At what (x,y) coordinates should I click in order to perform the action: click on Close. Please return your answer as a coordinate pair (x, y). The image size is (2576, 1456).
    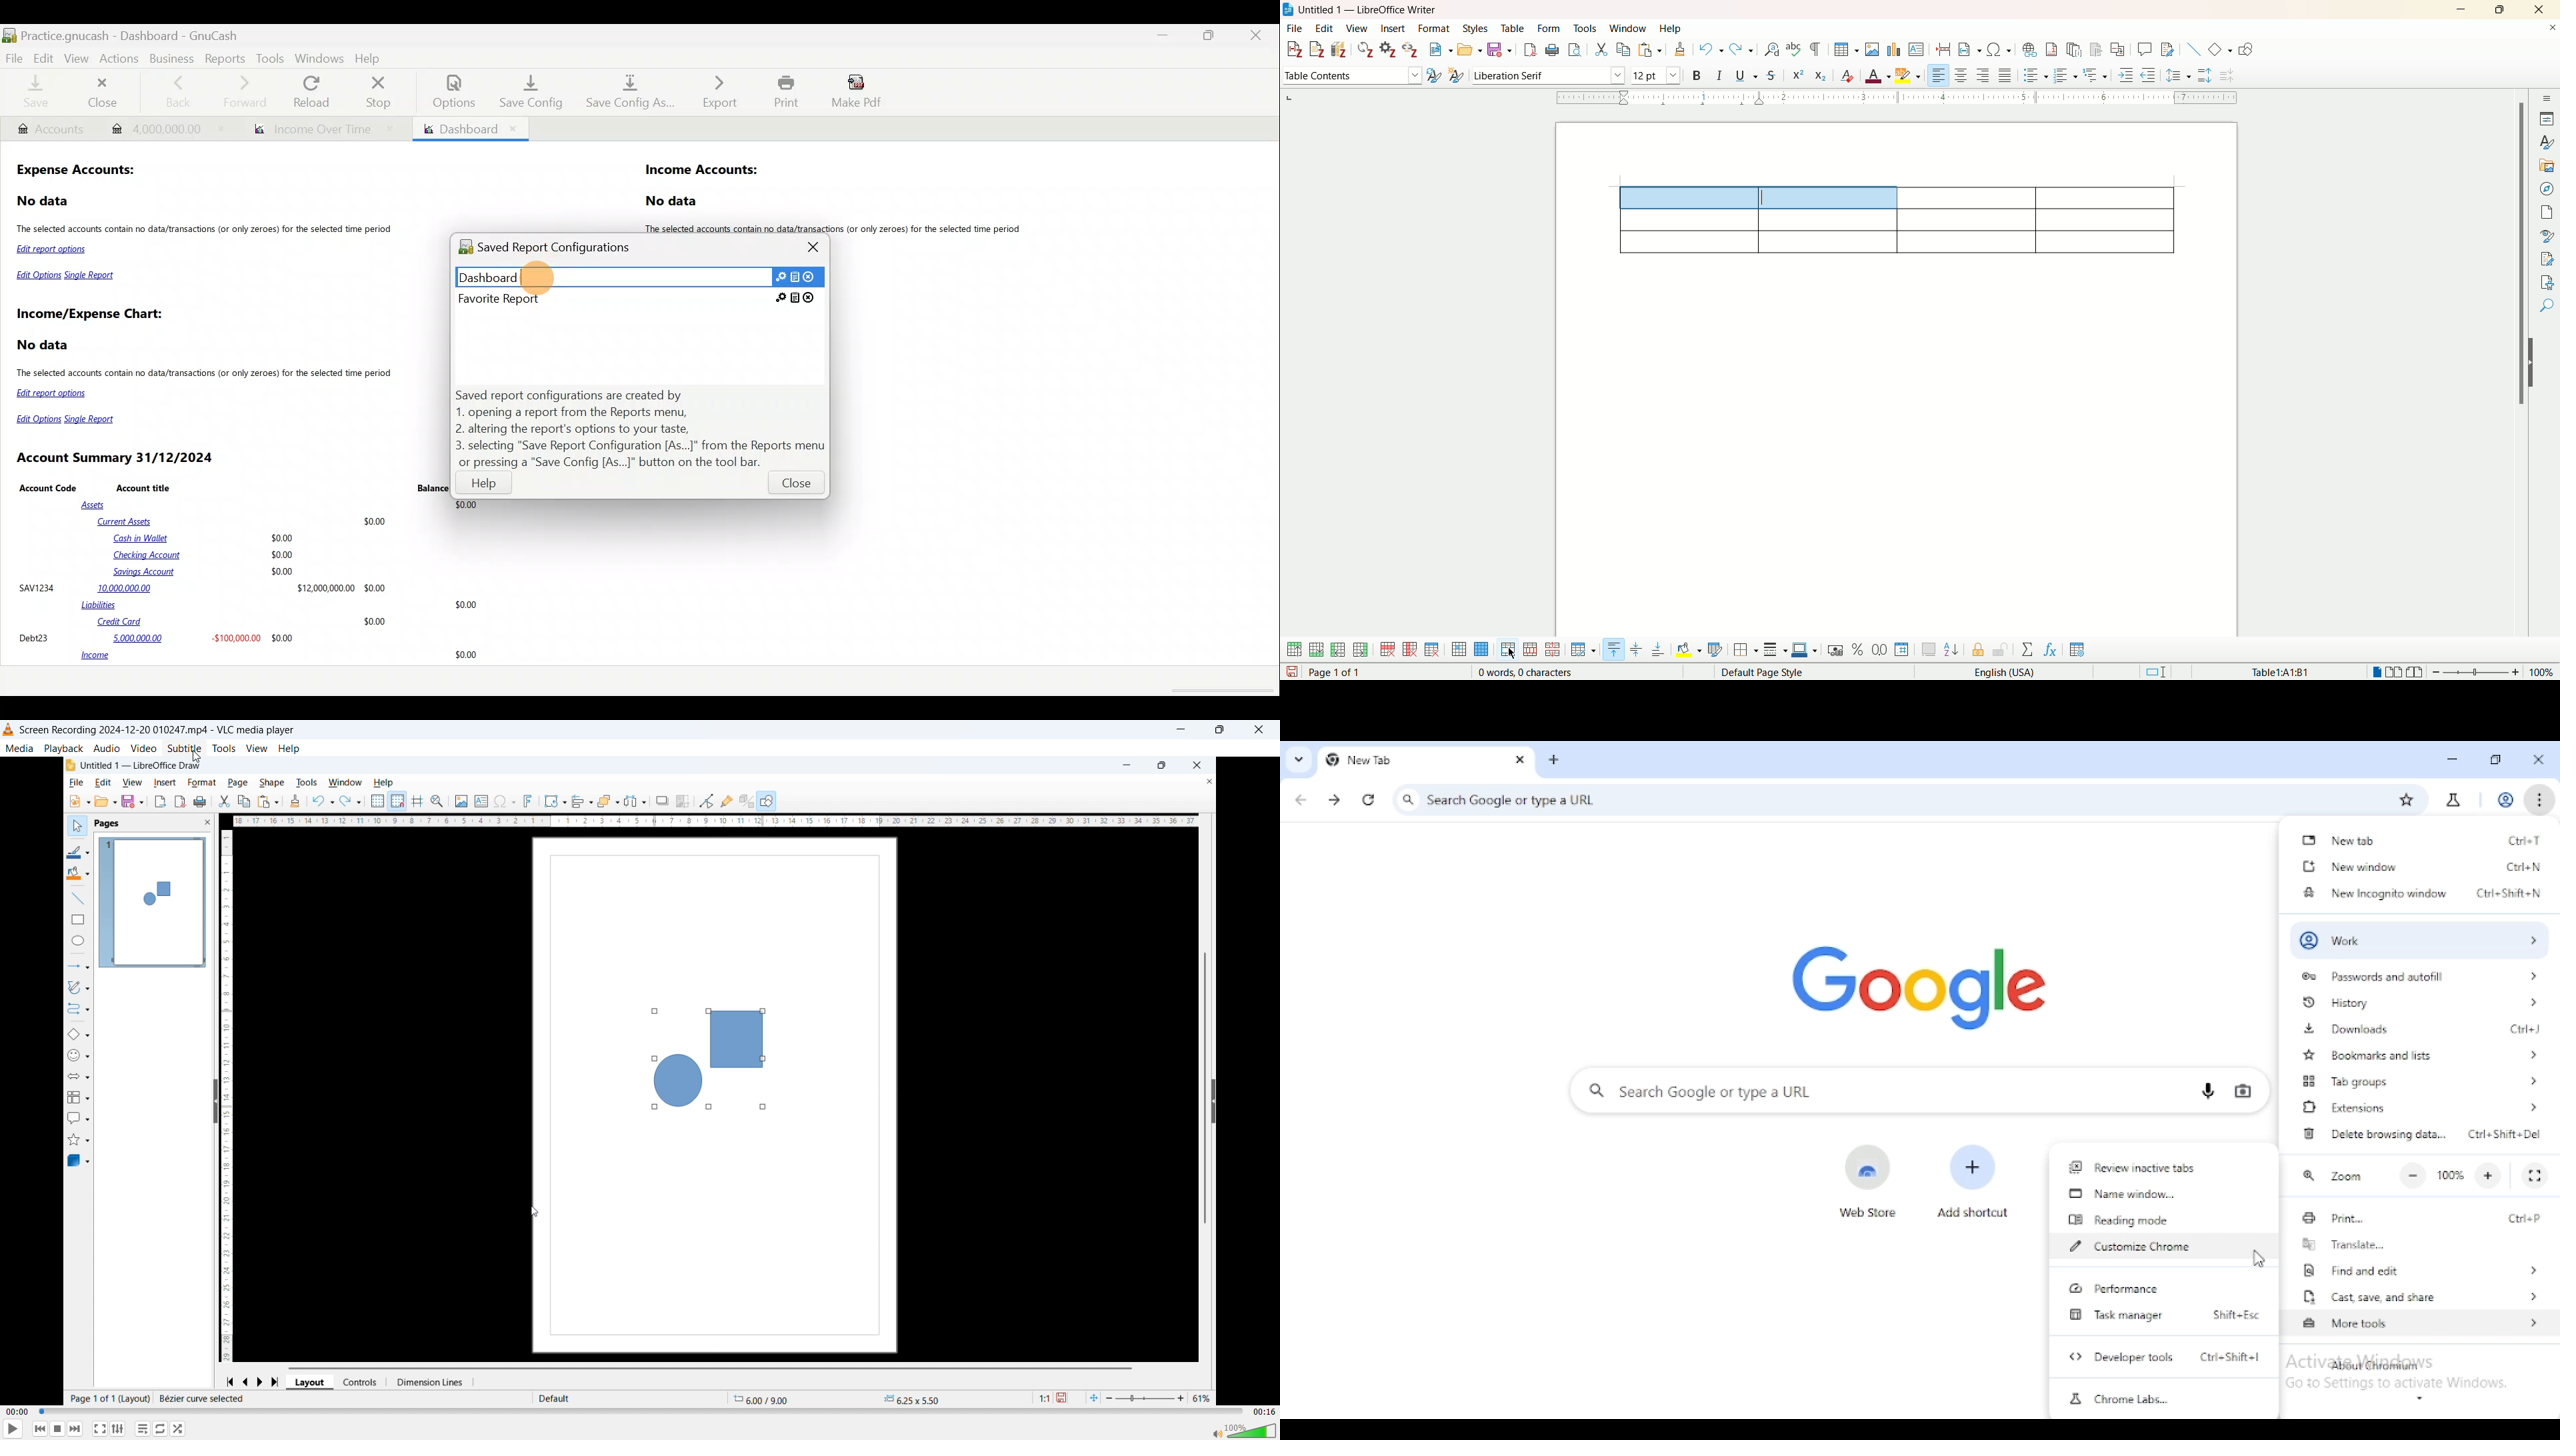
    Looking at the image, I should click on (815, 247).